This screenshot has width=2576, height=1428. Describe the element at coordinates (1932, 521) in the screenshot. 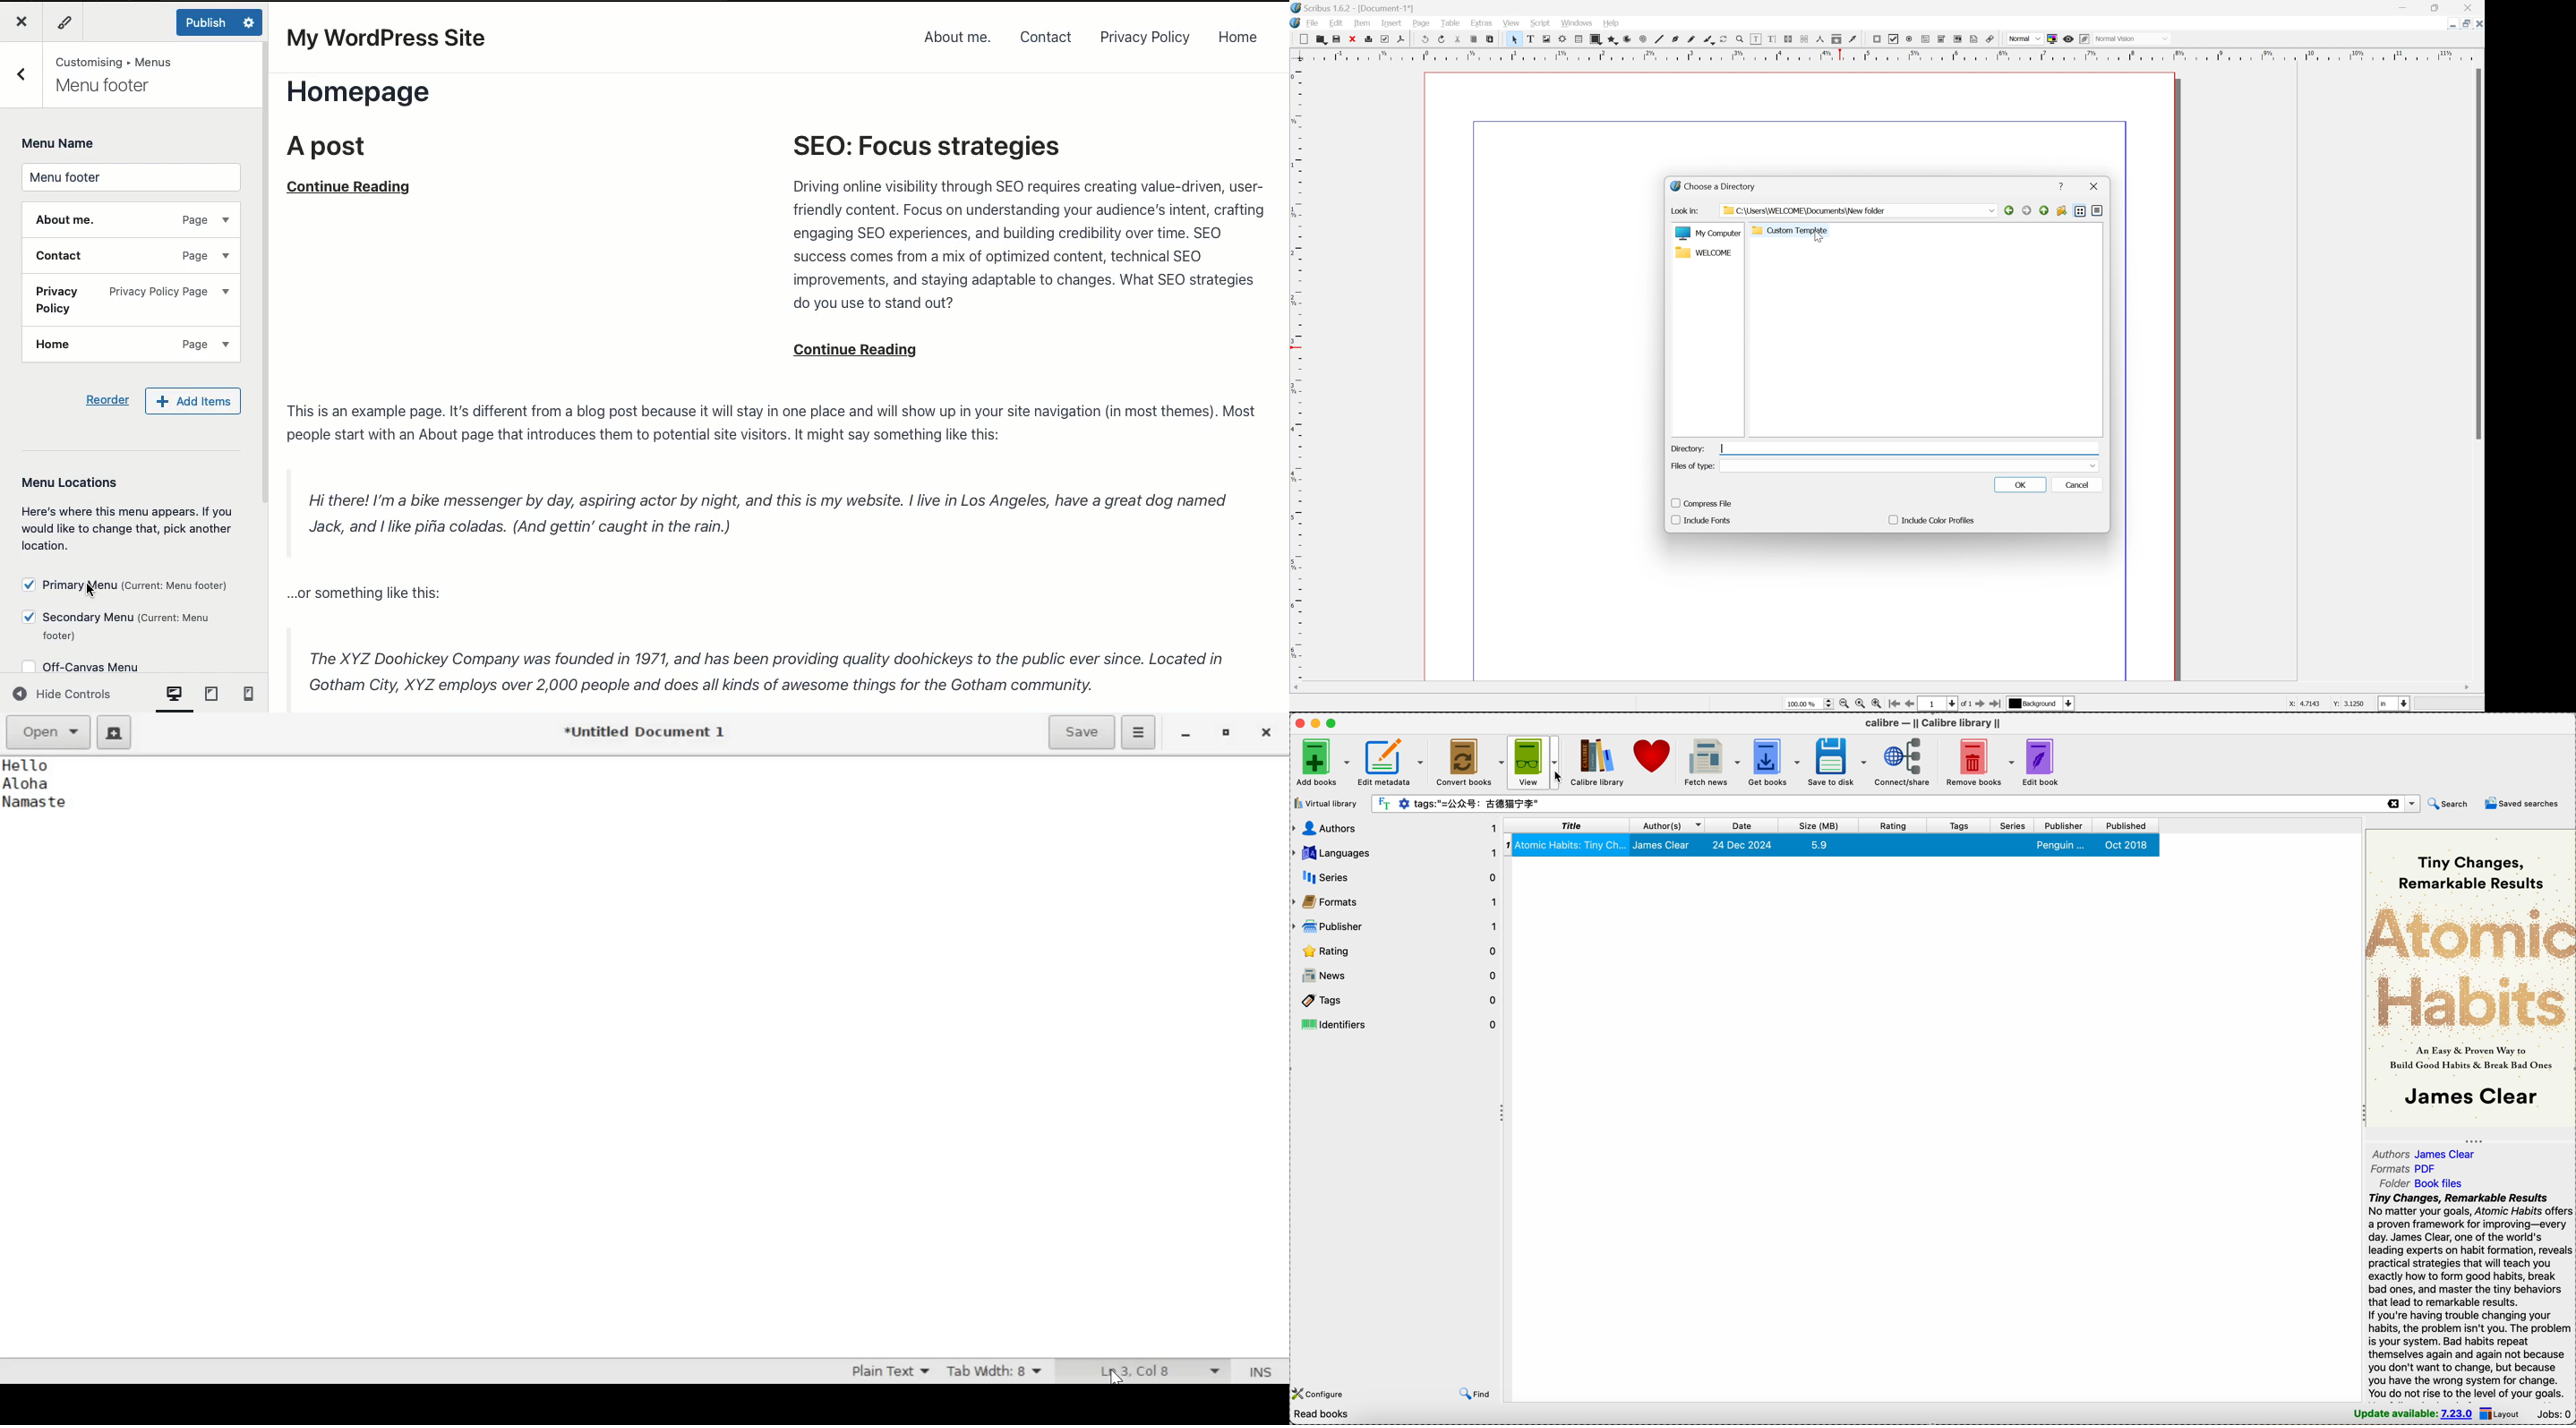

I see `include color profiles` at that location.